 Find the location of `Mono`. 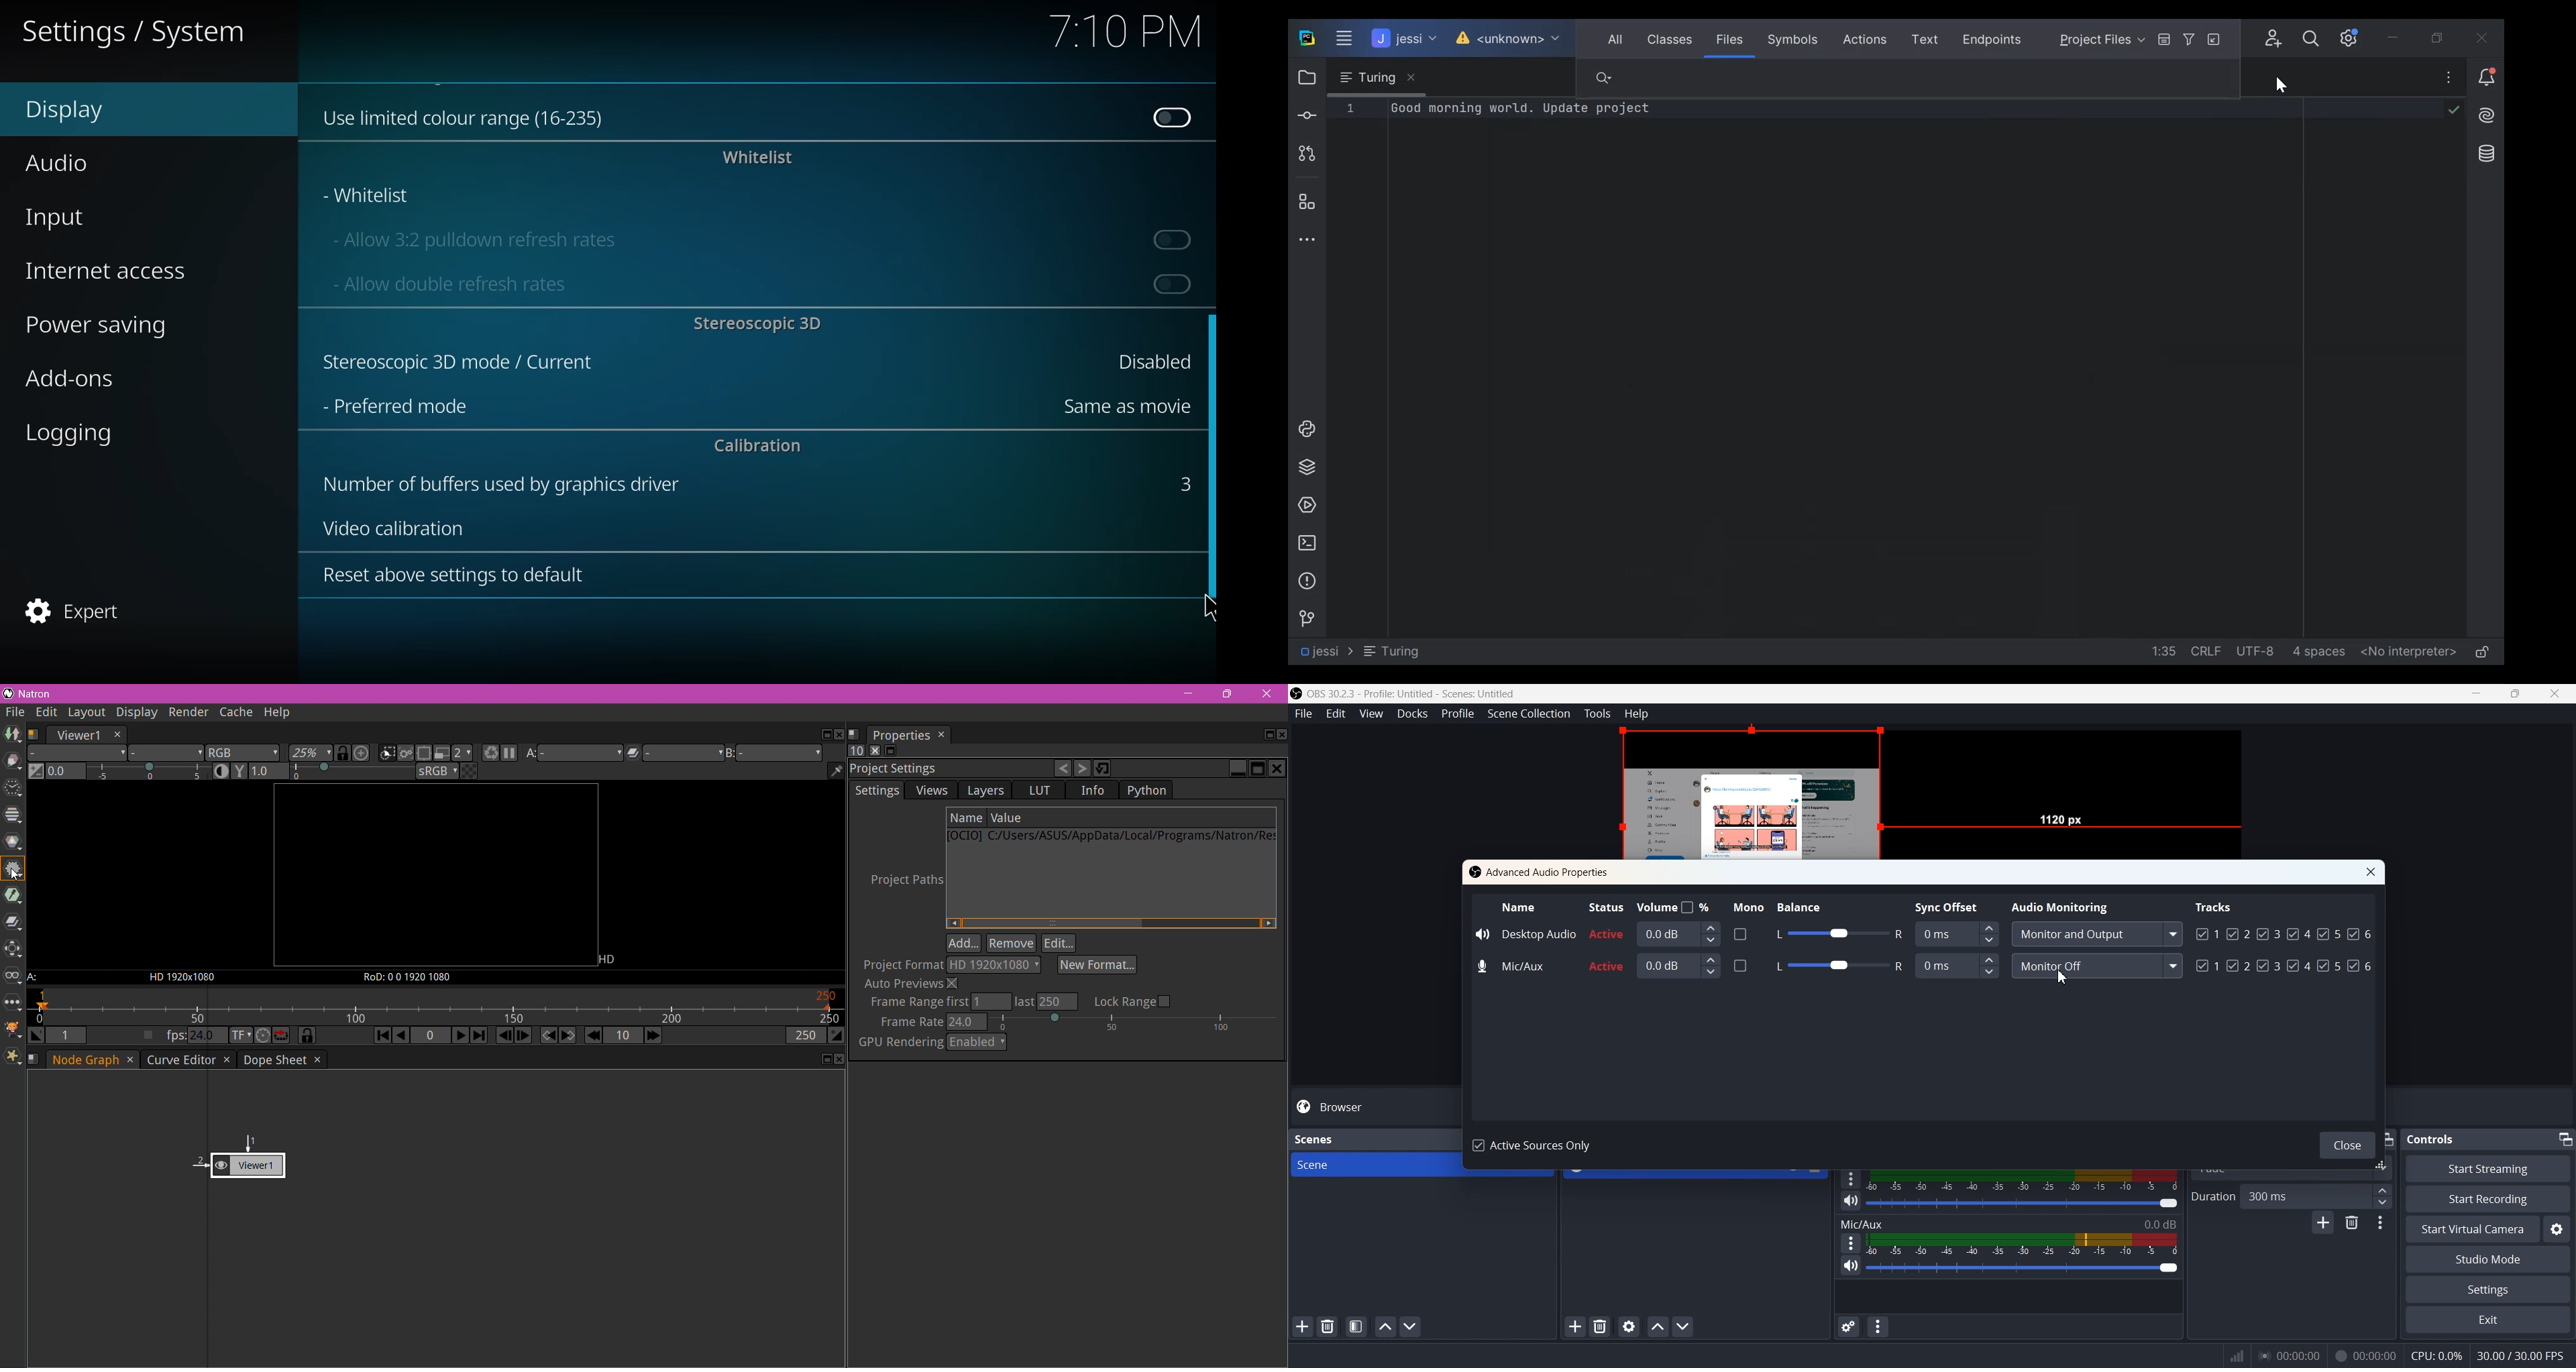

Mono is located at coordinates (1745, 905).